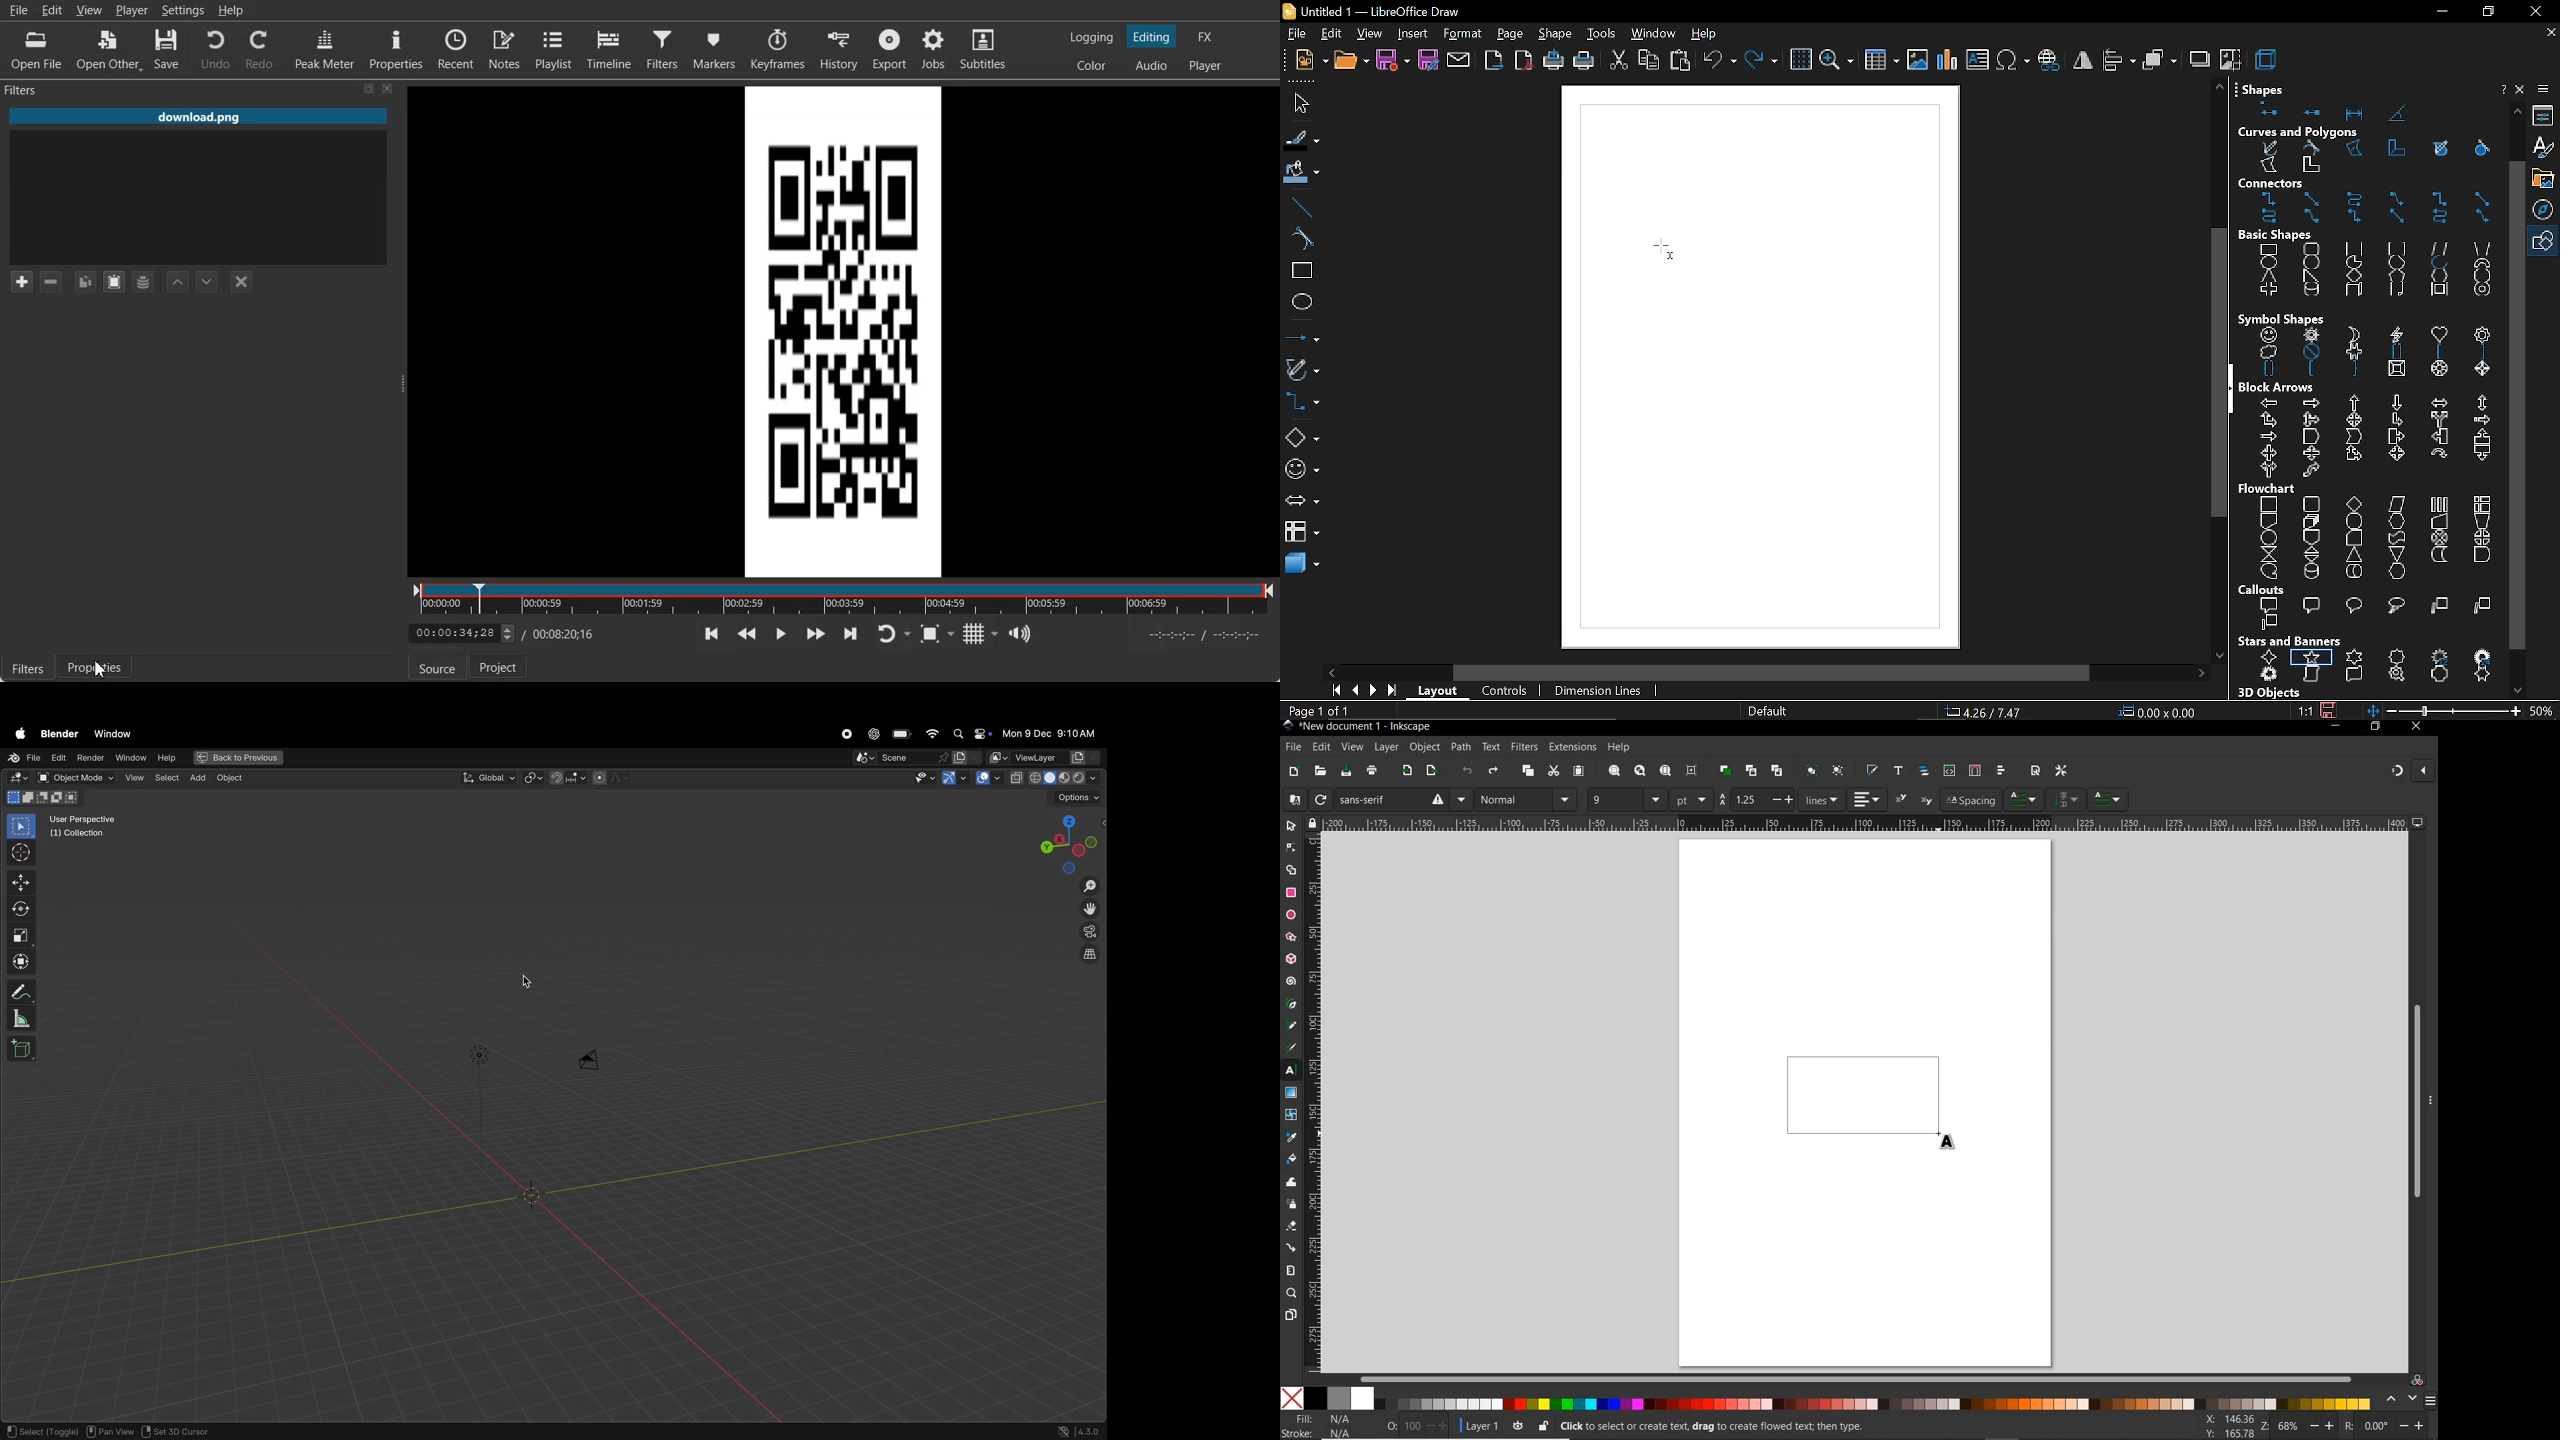 The image size is (2576, 1456). What do you see at coordinates (1292, 1003) in the screenshot?
I see `pen tool` at bounding box center [1292, 1003].